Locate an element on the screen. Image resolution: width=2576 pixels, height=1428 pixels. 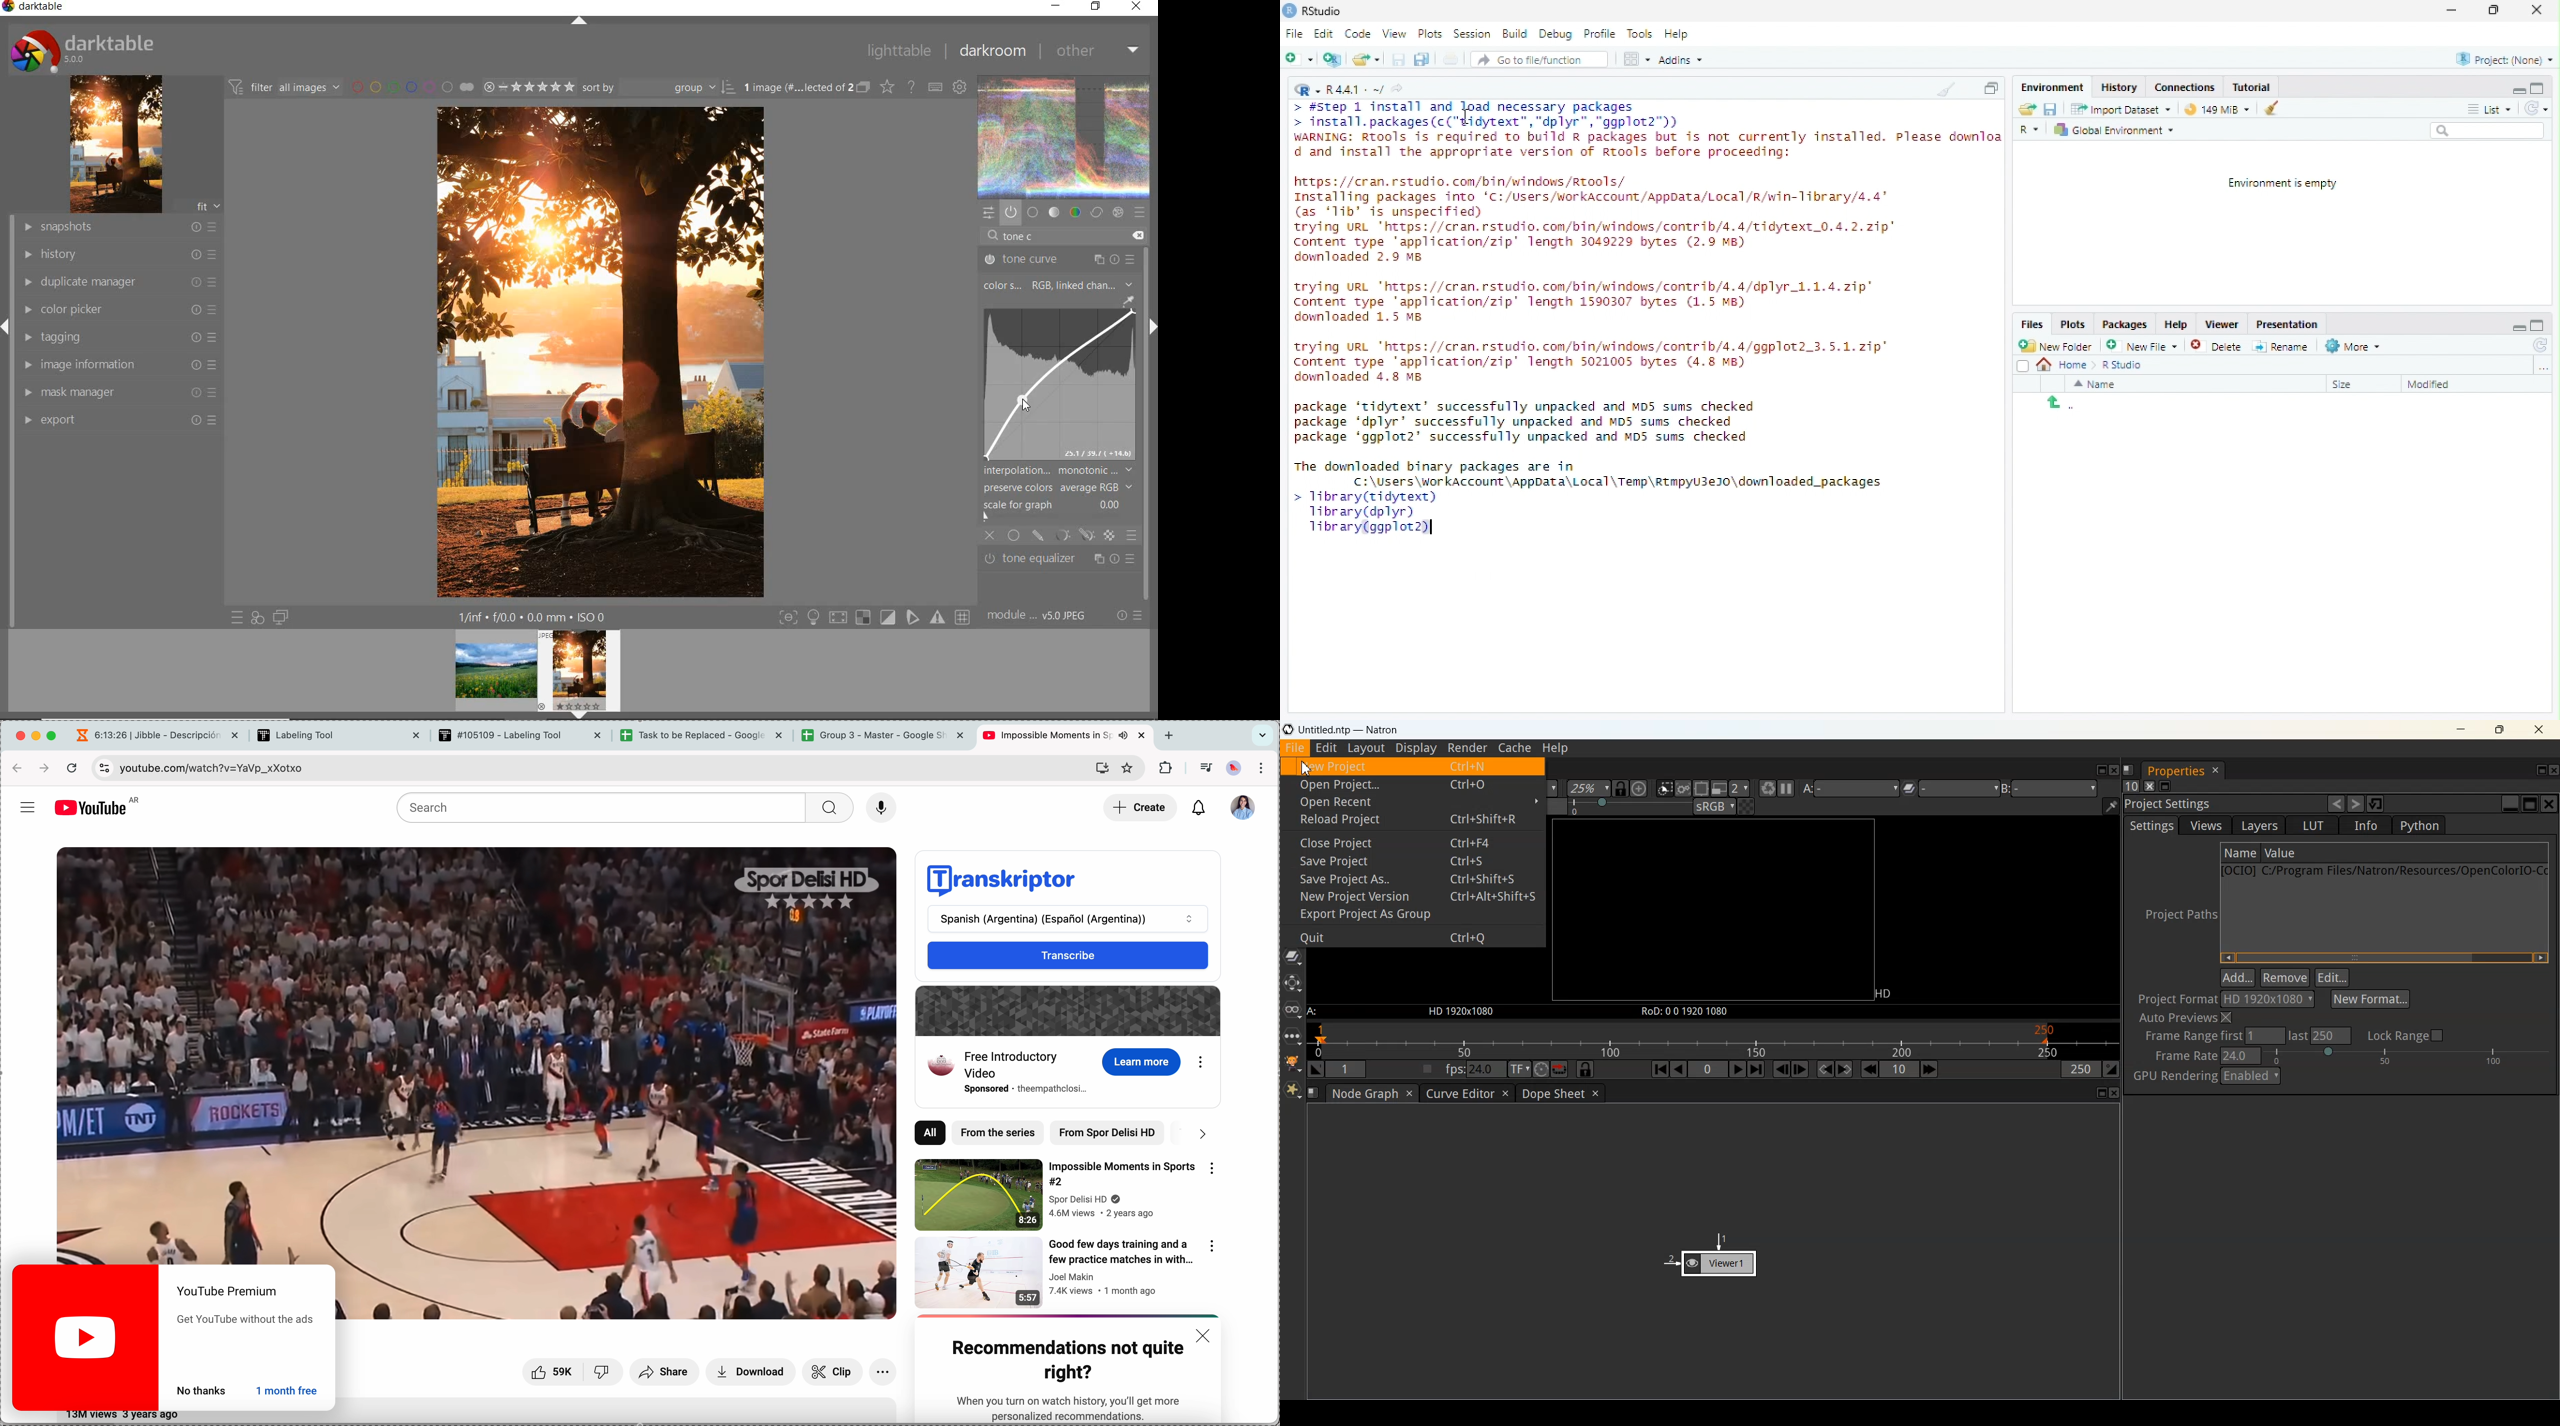
Create new project is located at coordinates (1333, 59).